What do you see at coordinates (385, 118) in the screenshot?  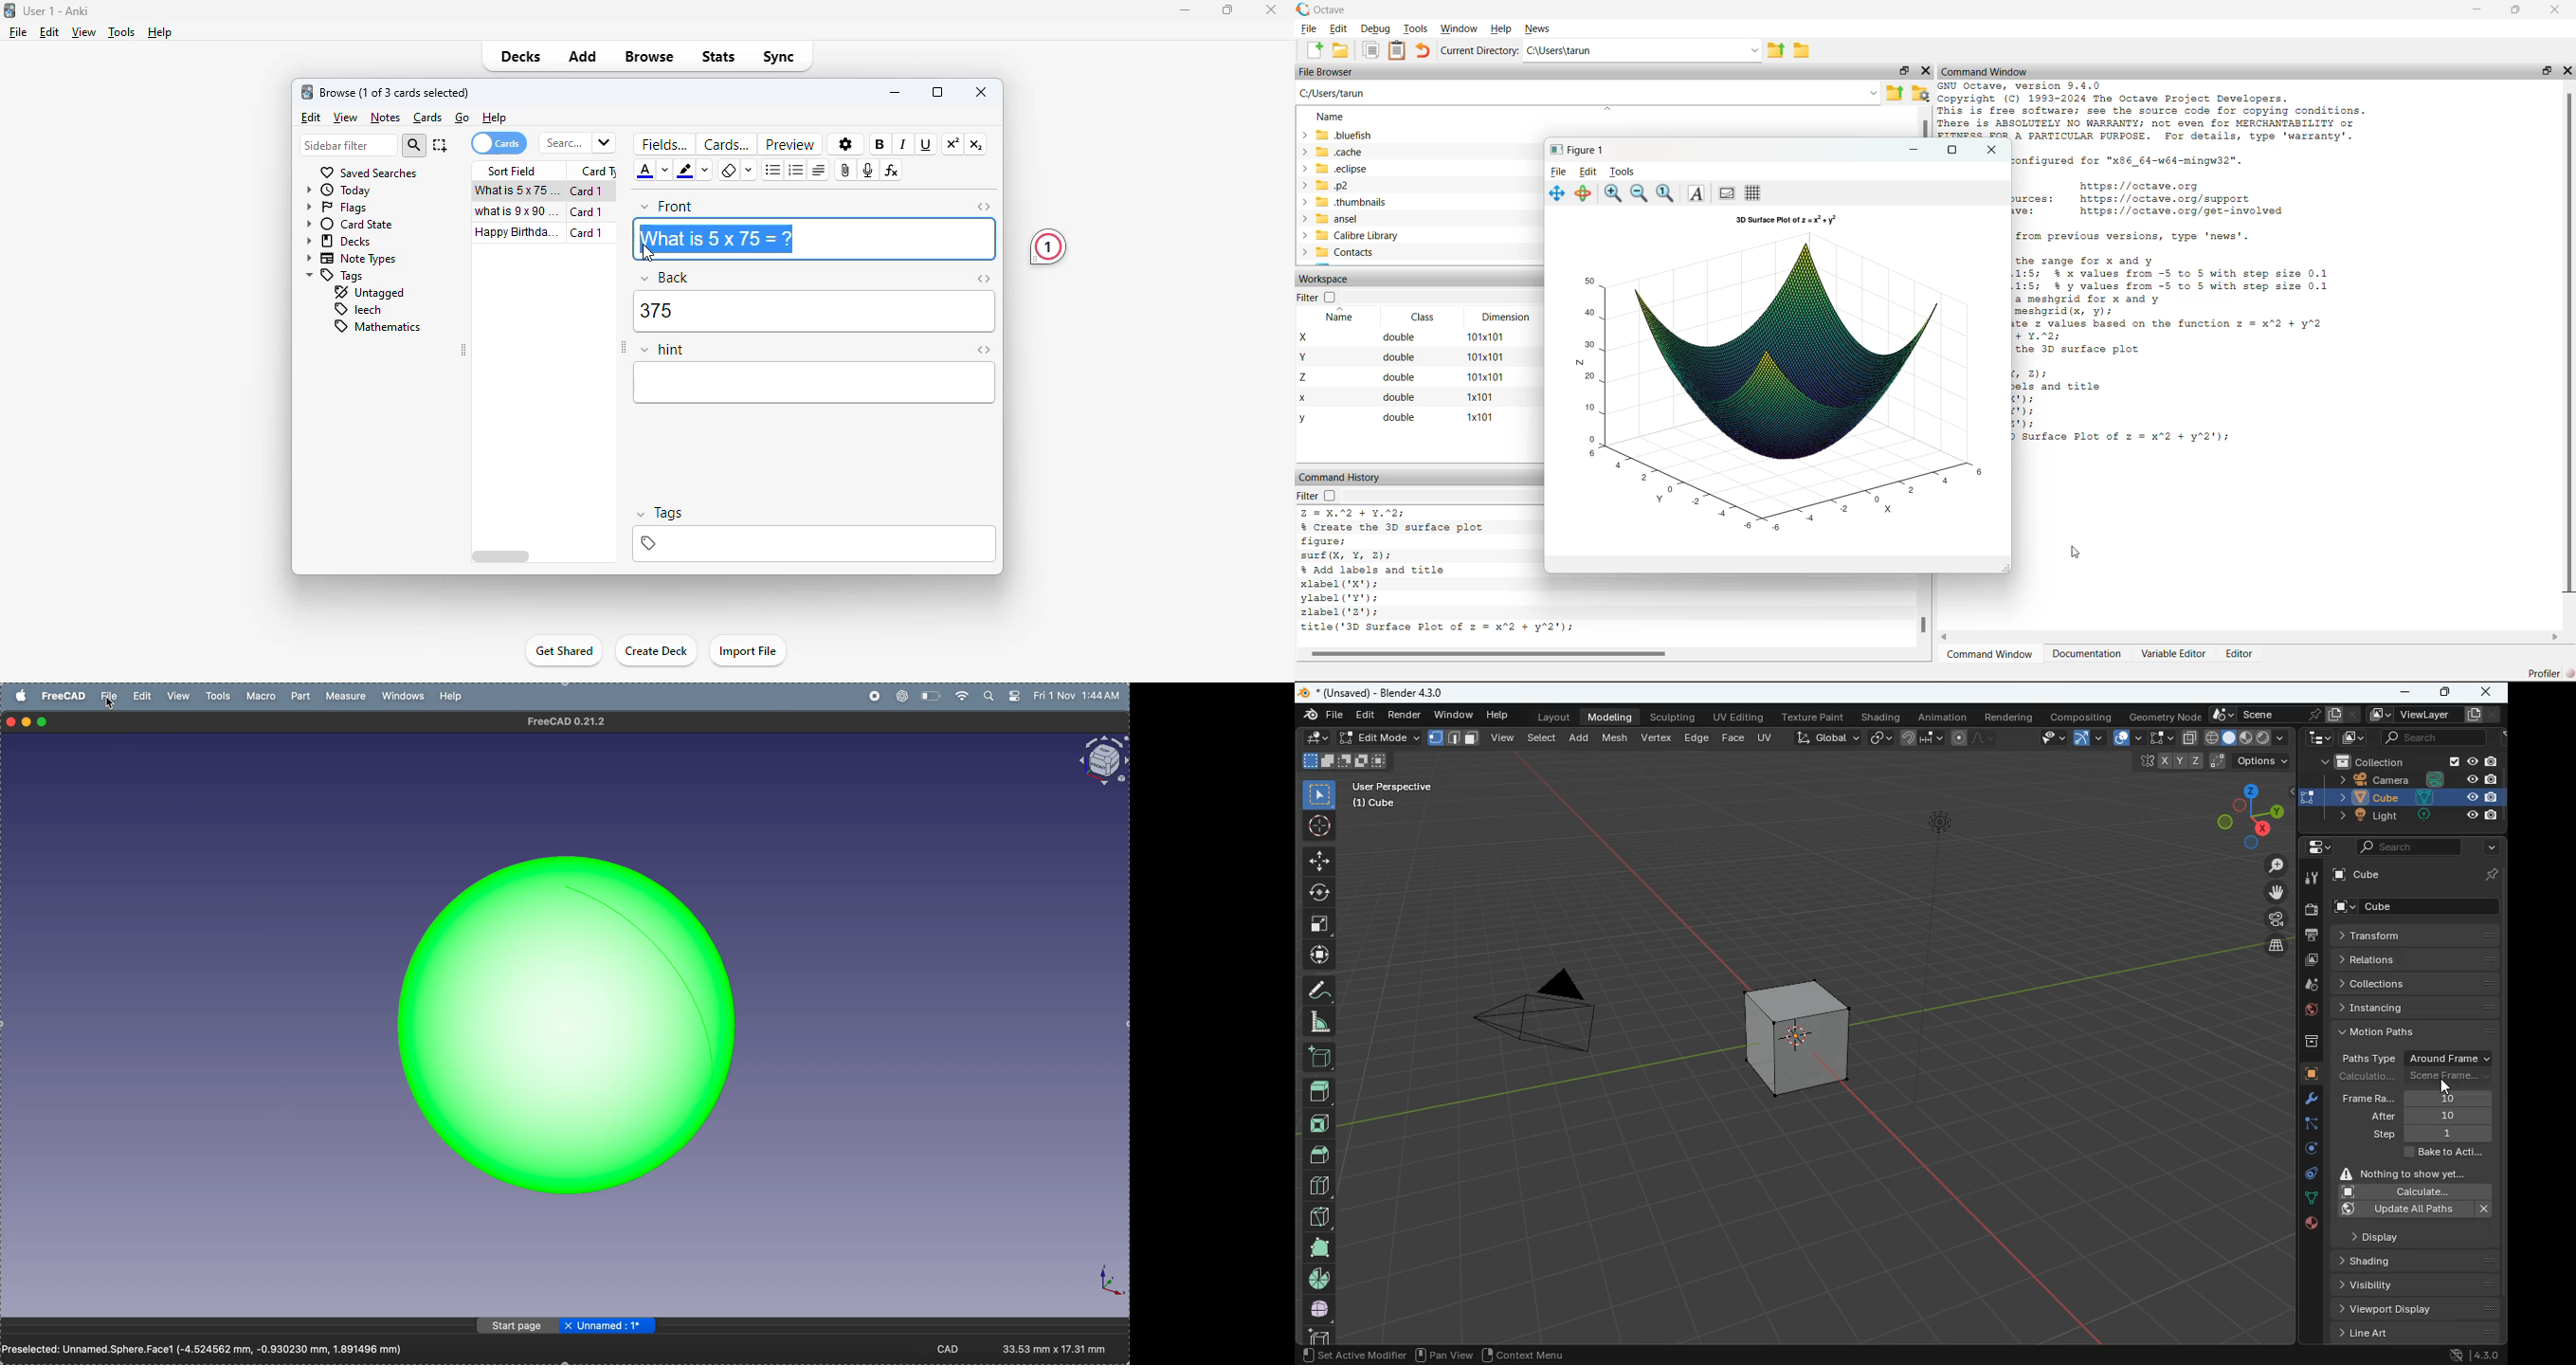 I see `notes` at bounding box center [385, 118].